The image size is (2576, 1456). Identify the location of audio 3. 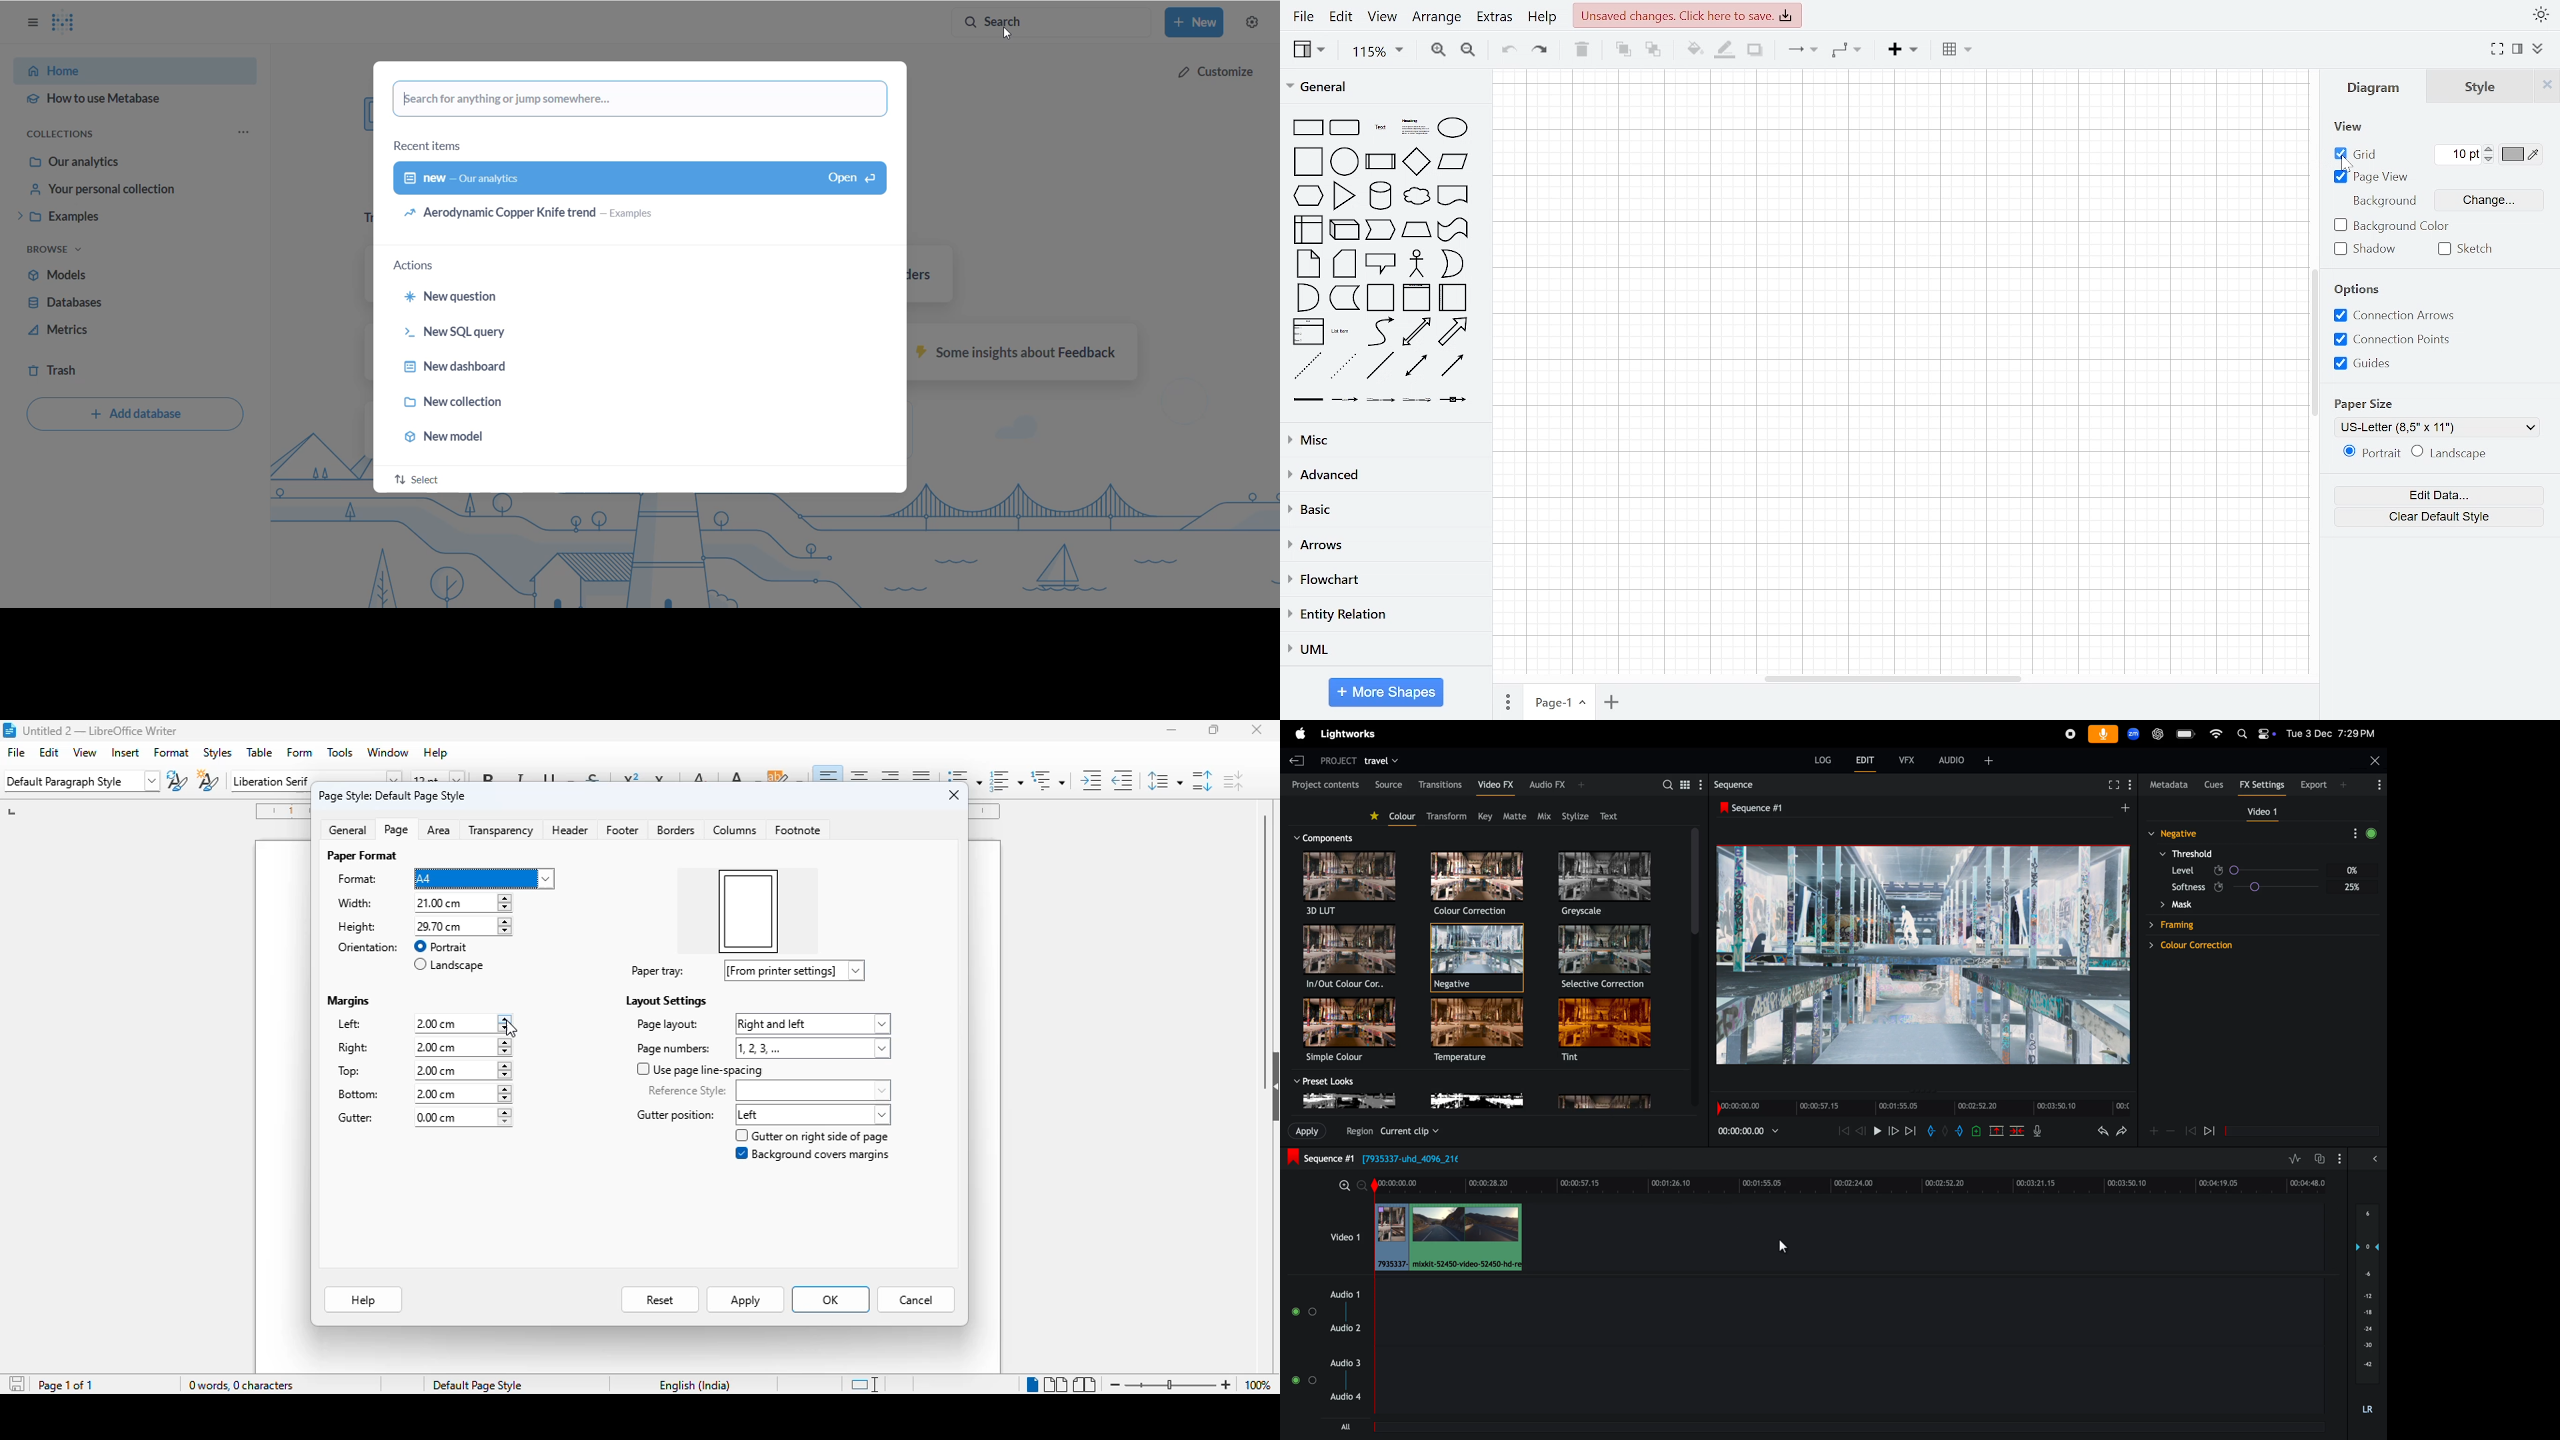
(1347, 1362).